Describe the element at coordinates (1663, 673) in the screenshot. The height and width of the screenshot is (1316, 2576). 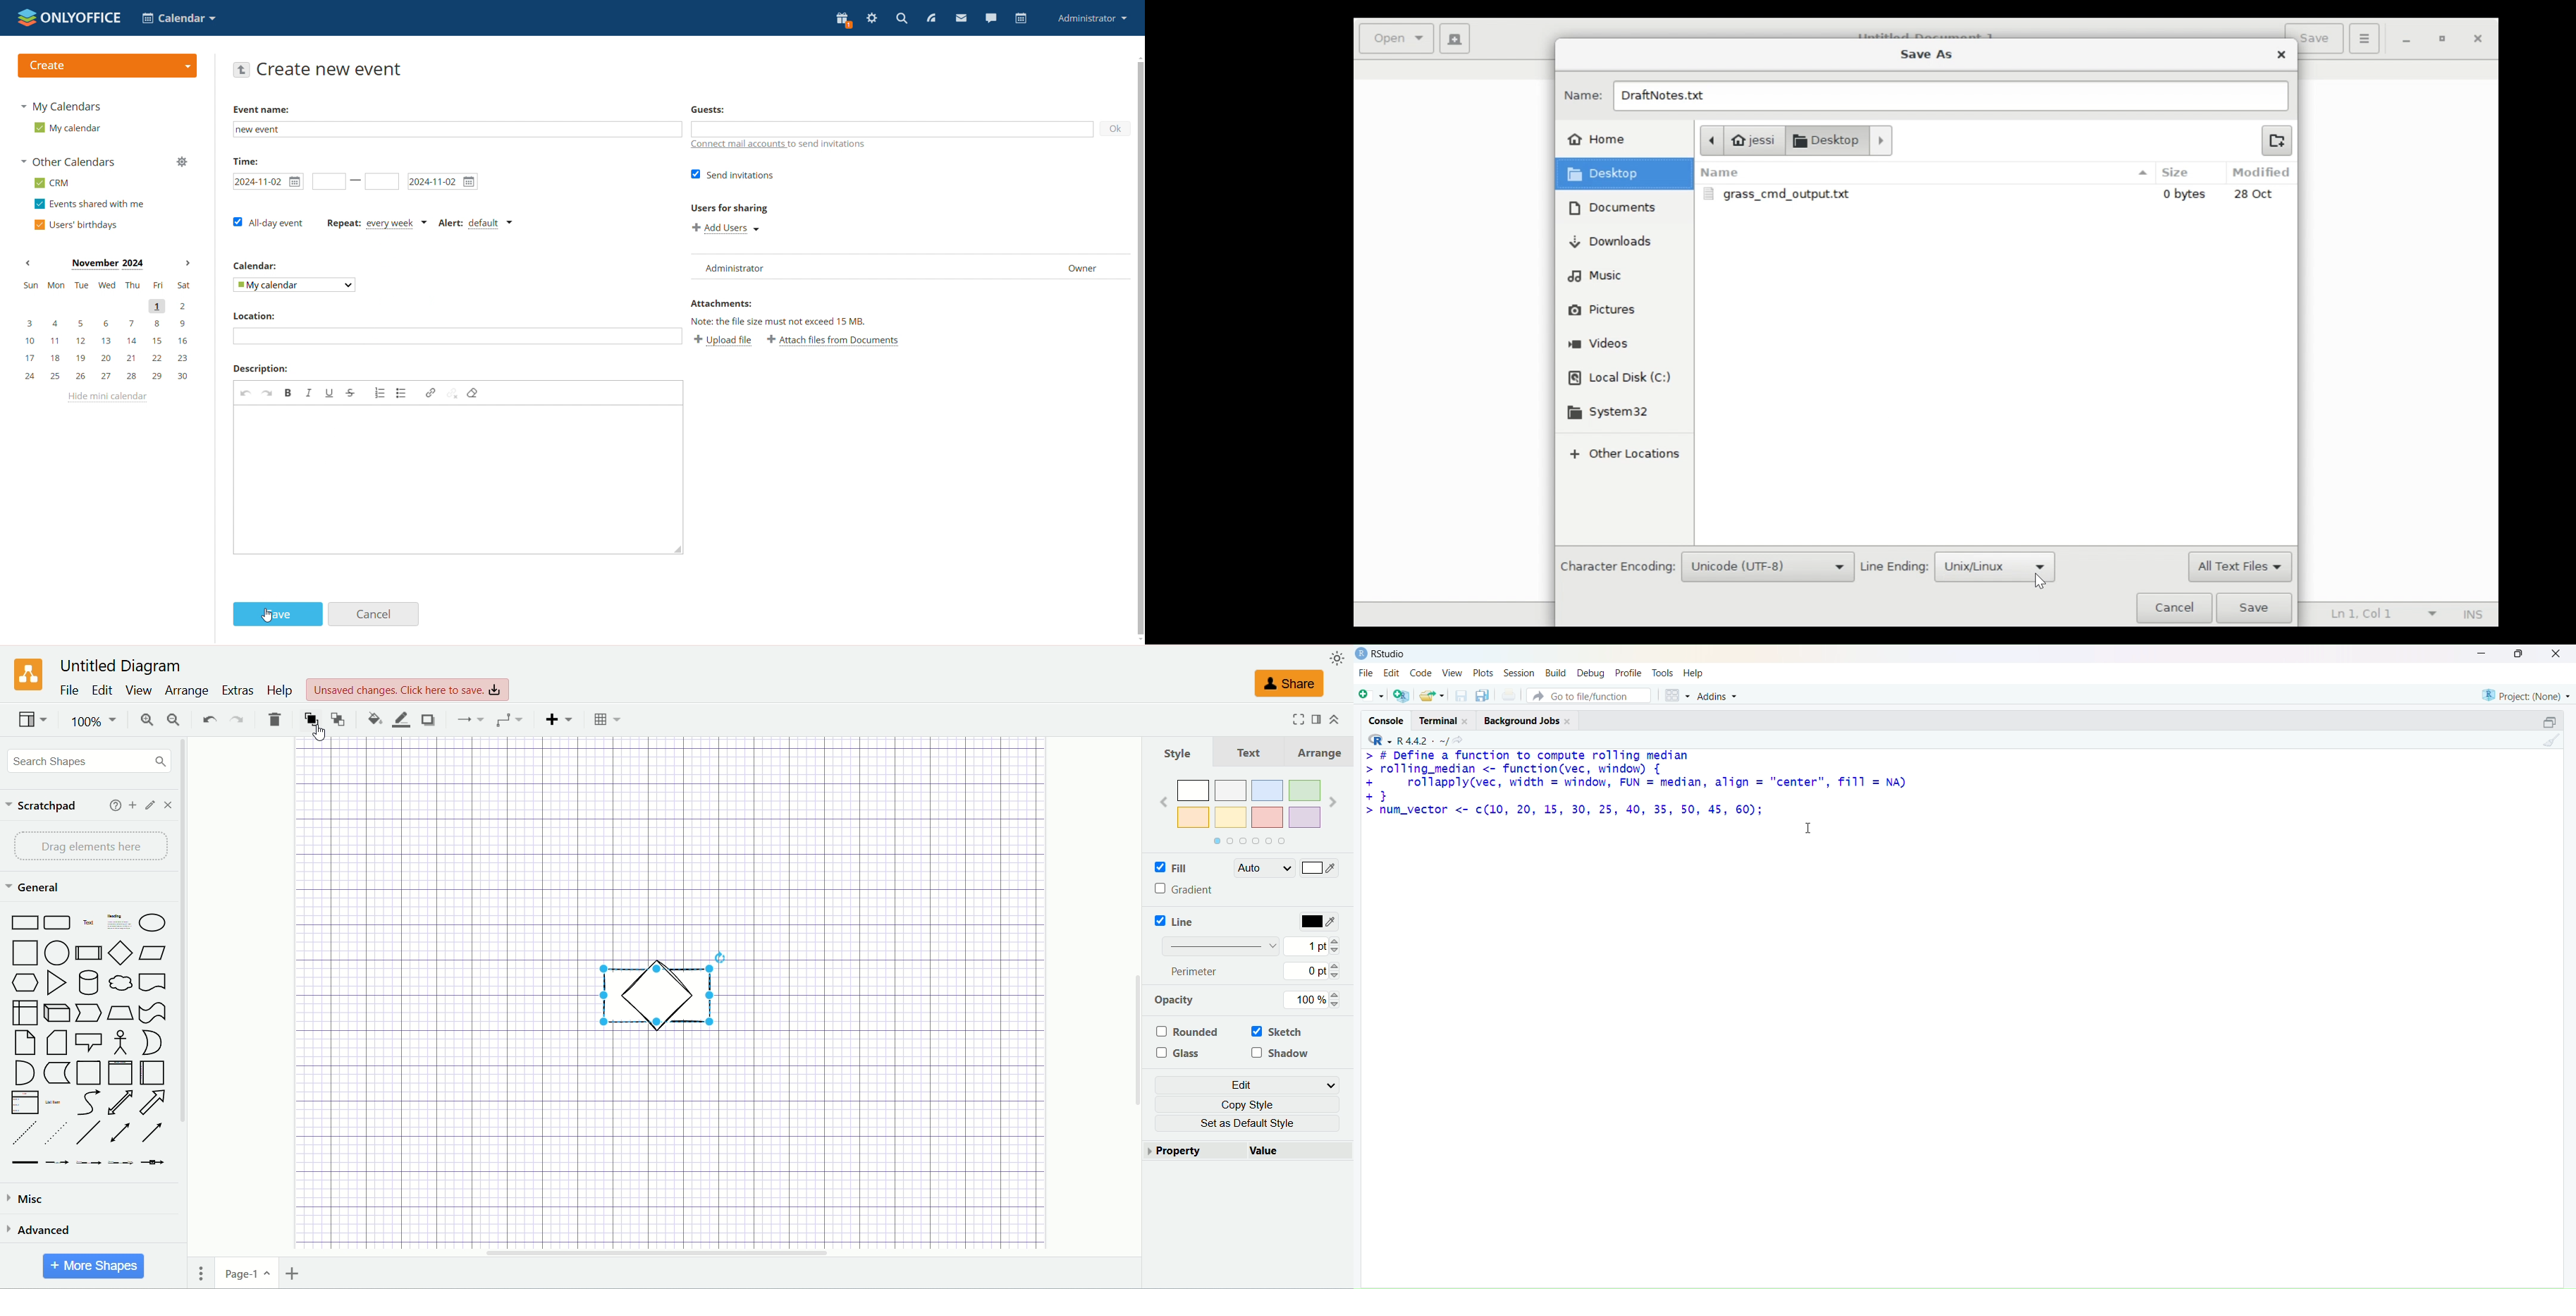
I see `tools` at that location.